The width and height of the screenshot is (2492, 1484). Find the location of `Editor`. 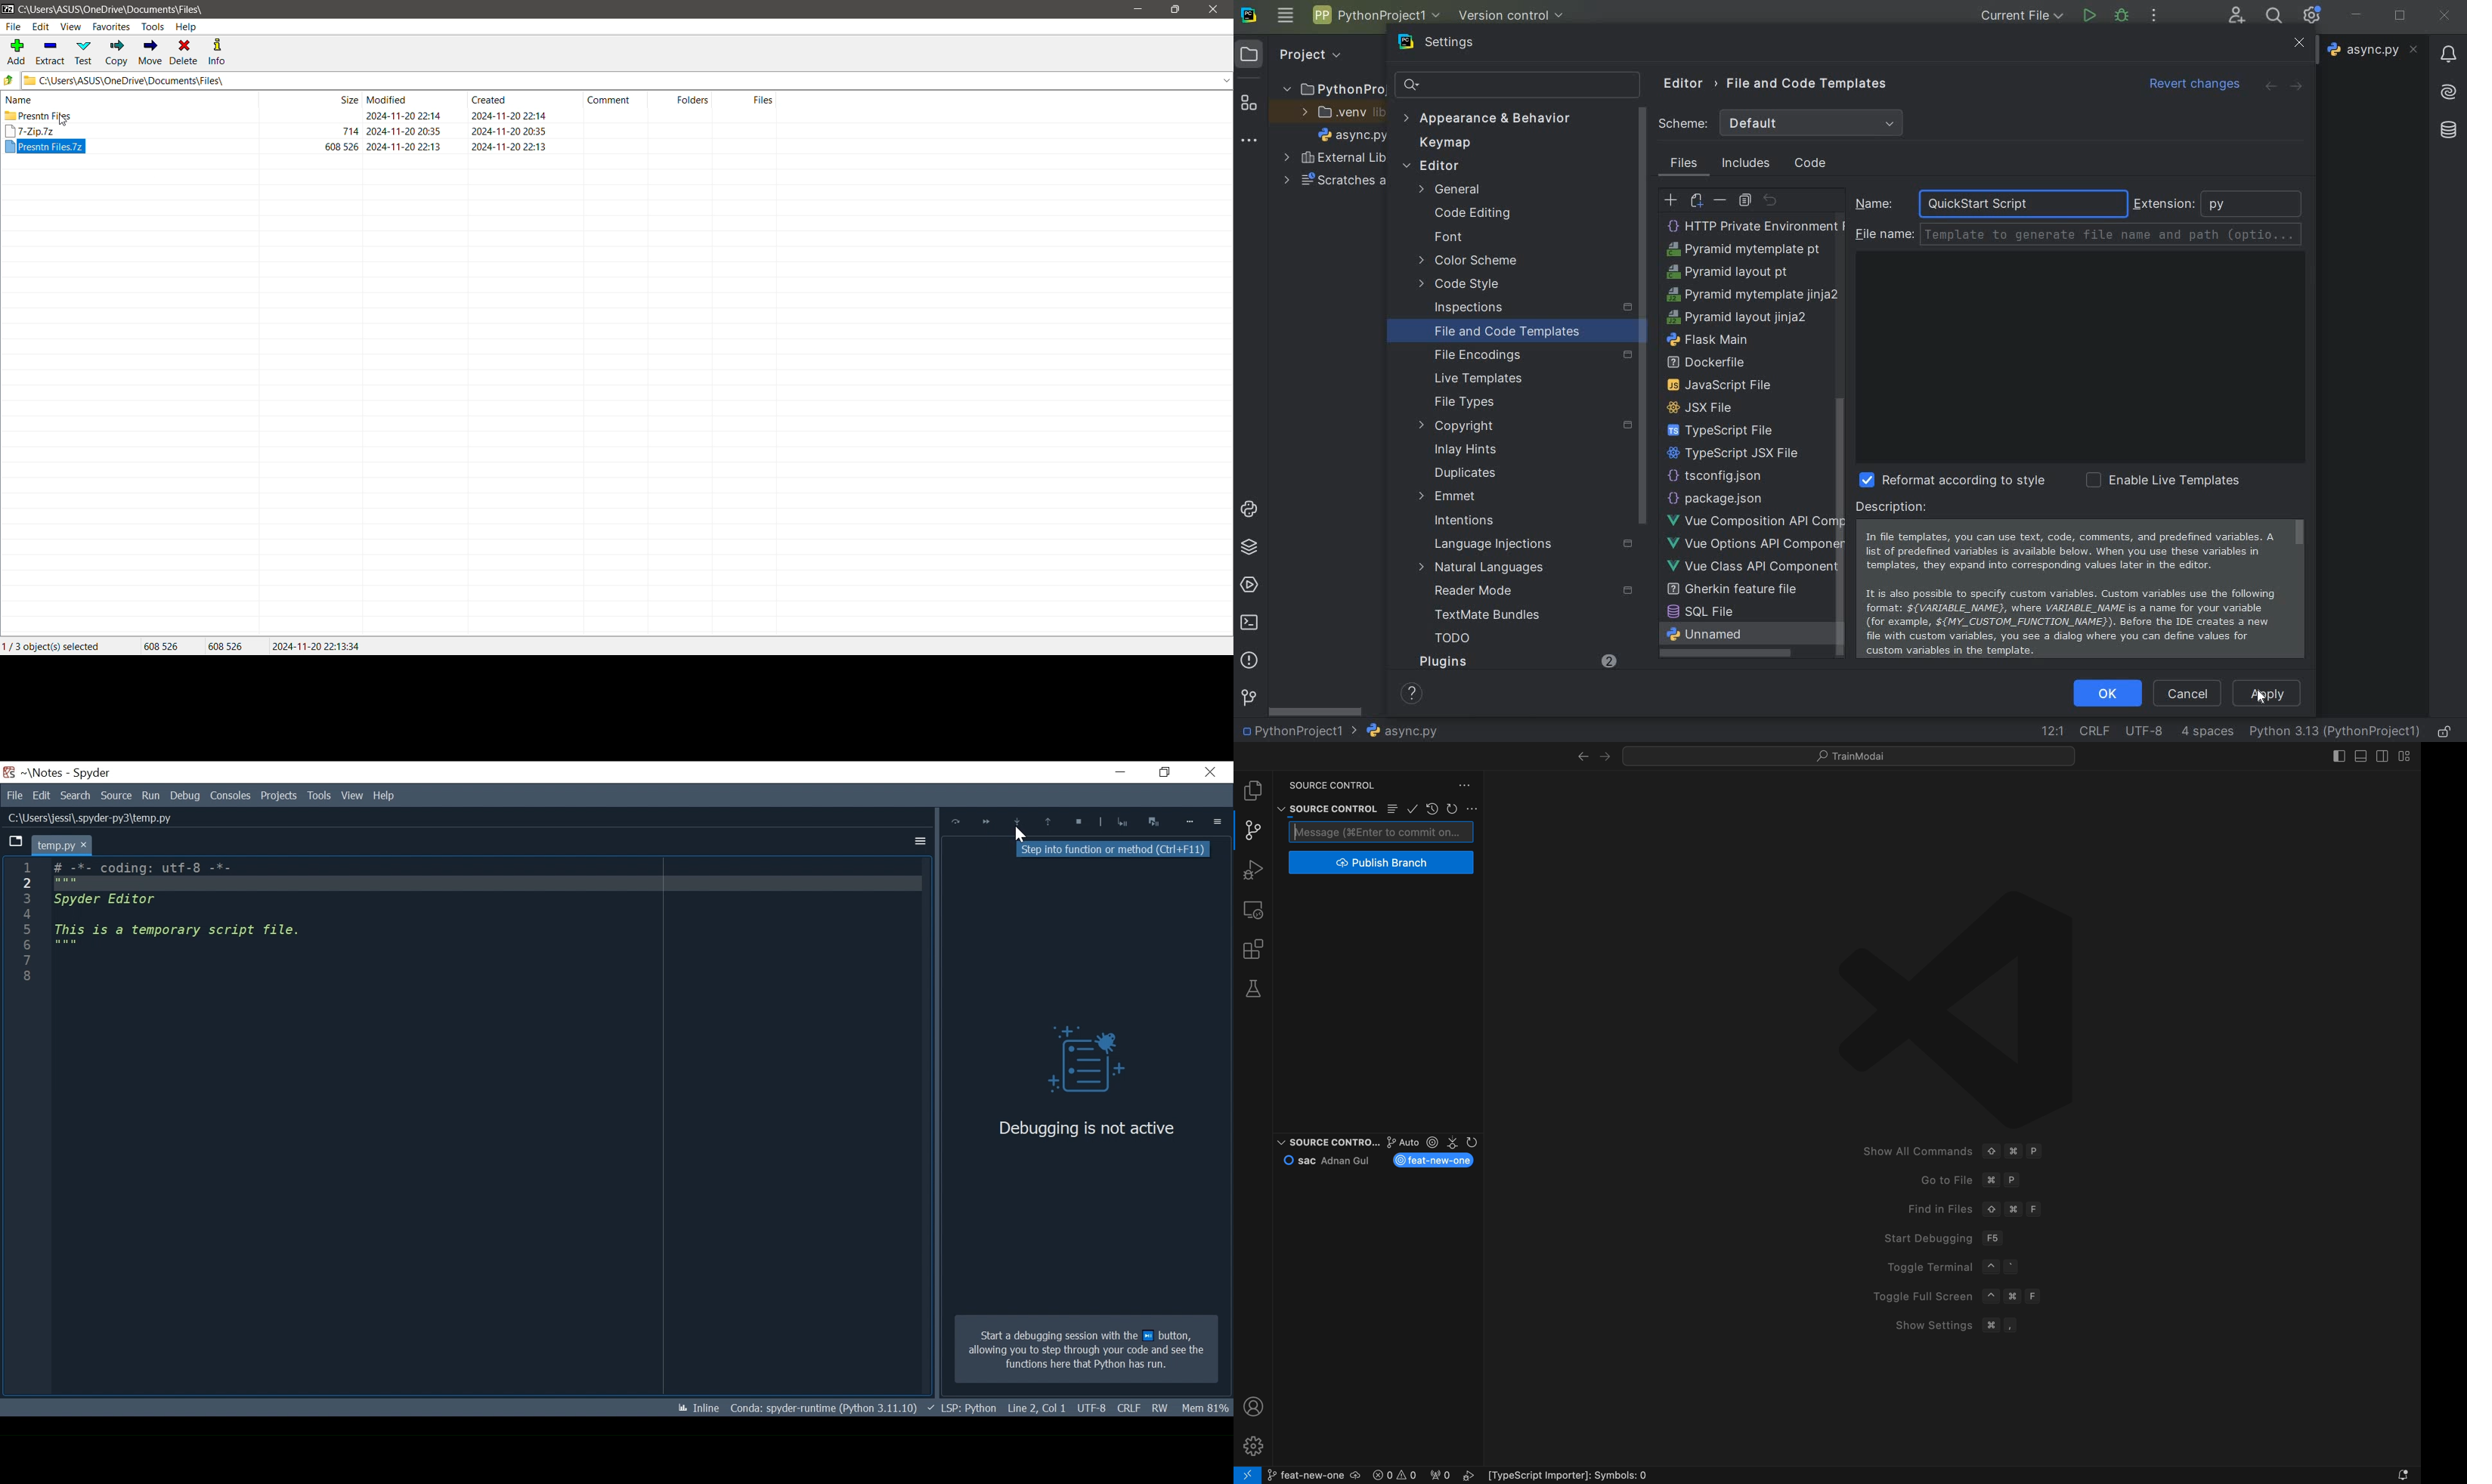

Editor is located at coordinates (196, 927).